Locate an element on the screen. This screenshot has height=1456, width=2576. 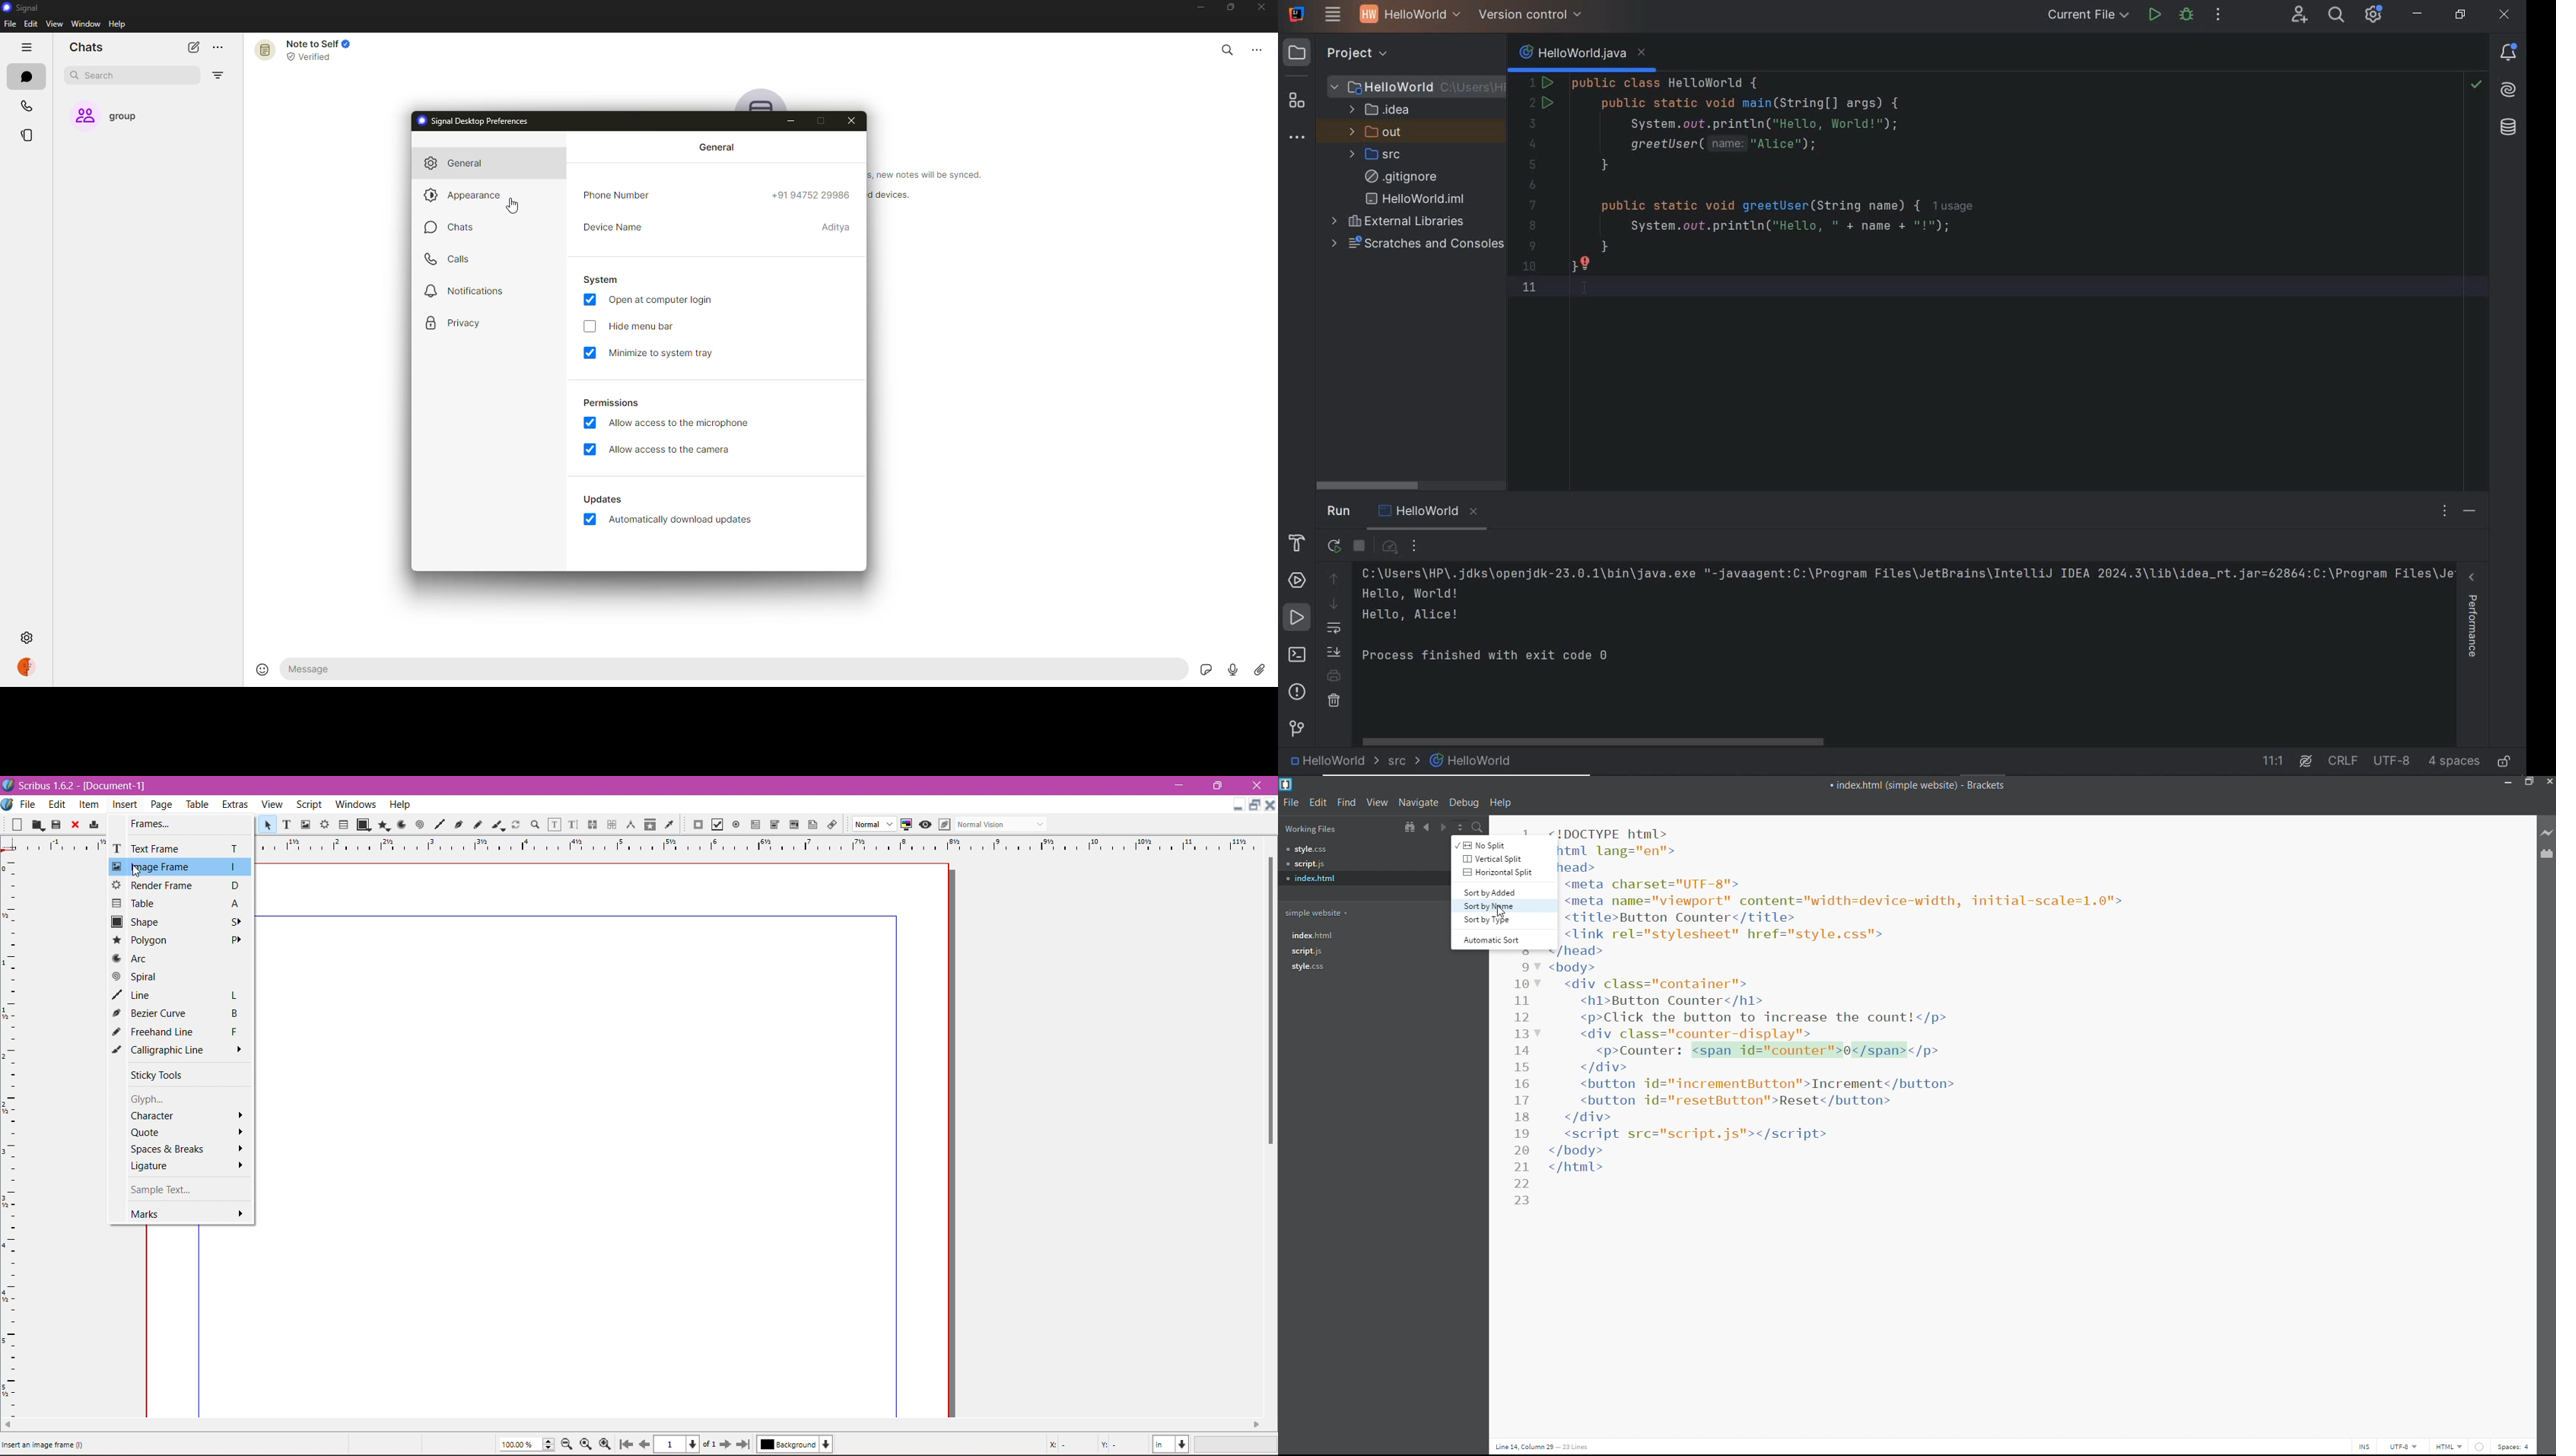
window is located at coordinates (87, 25).